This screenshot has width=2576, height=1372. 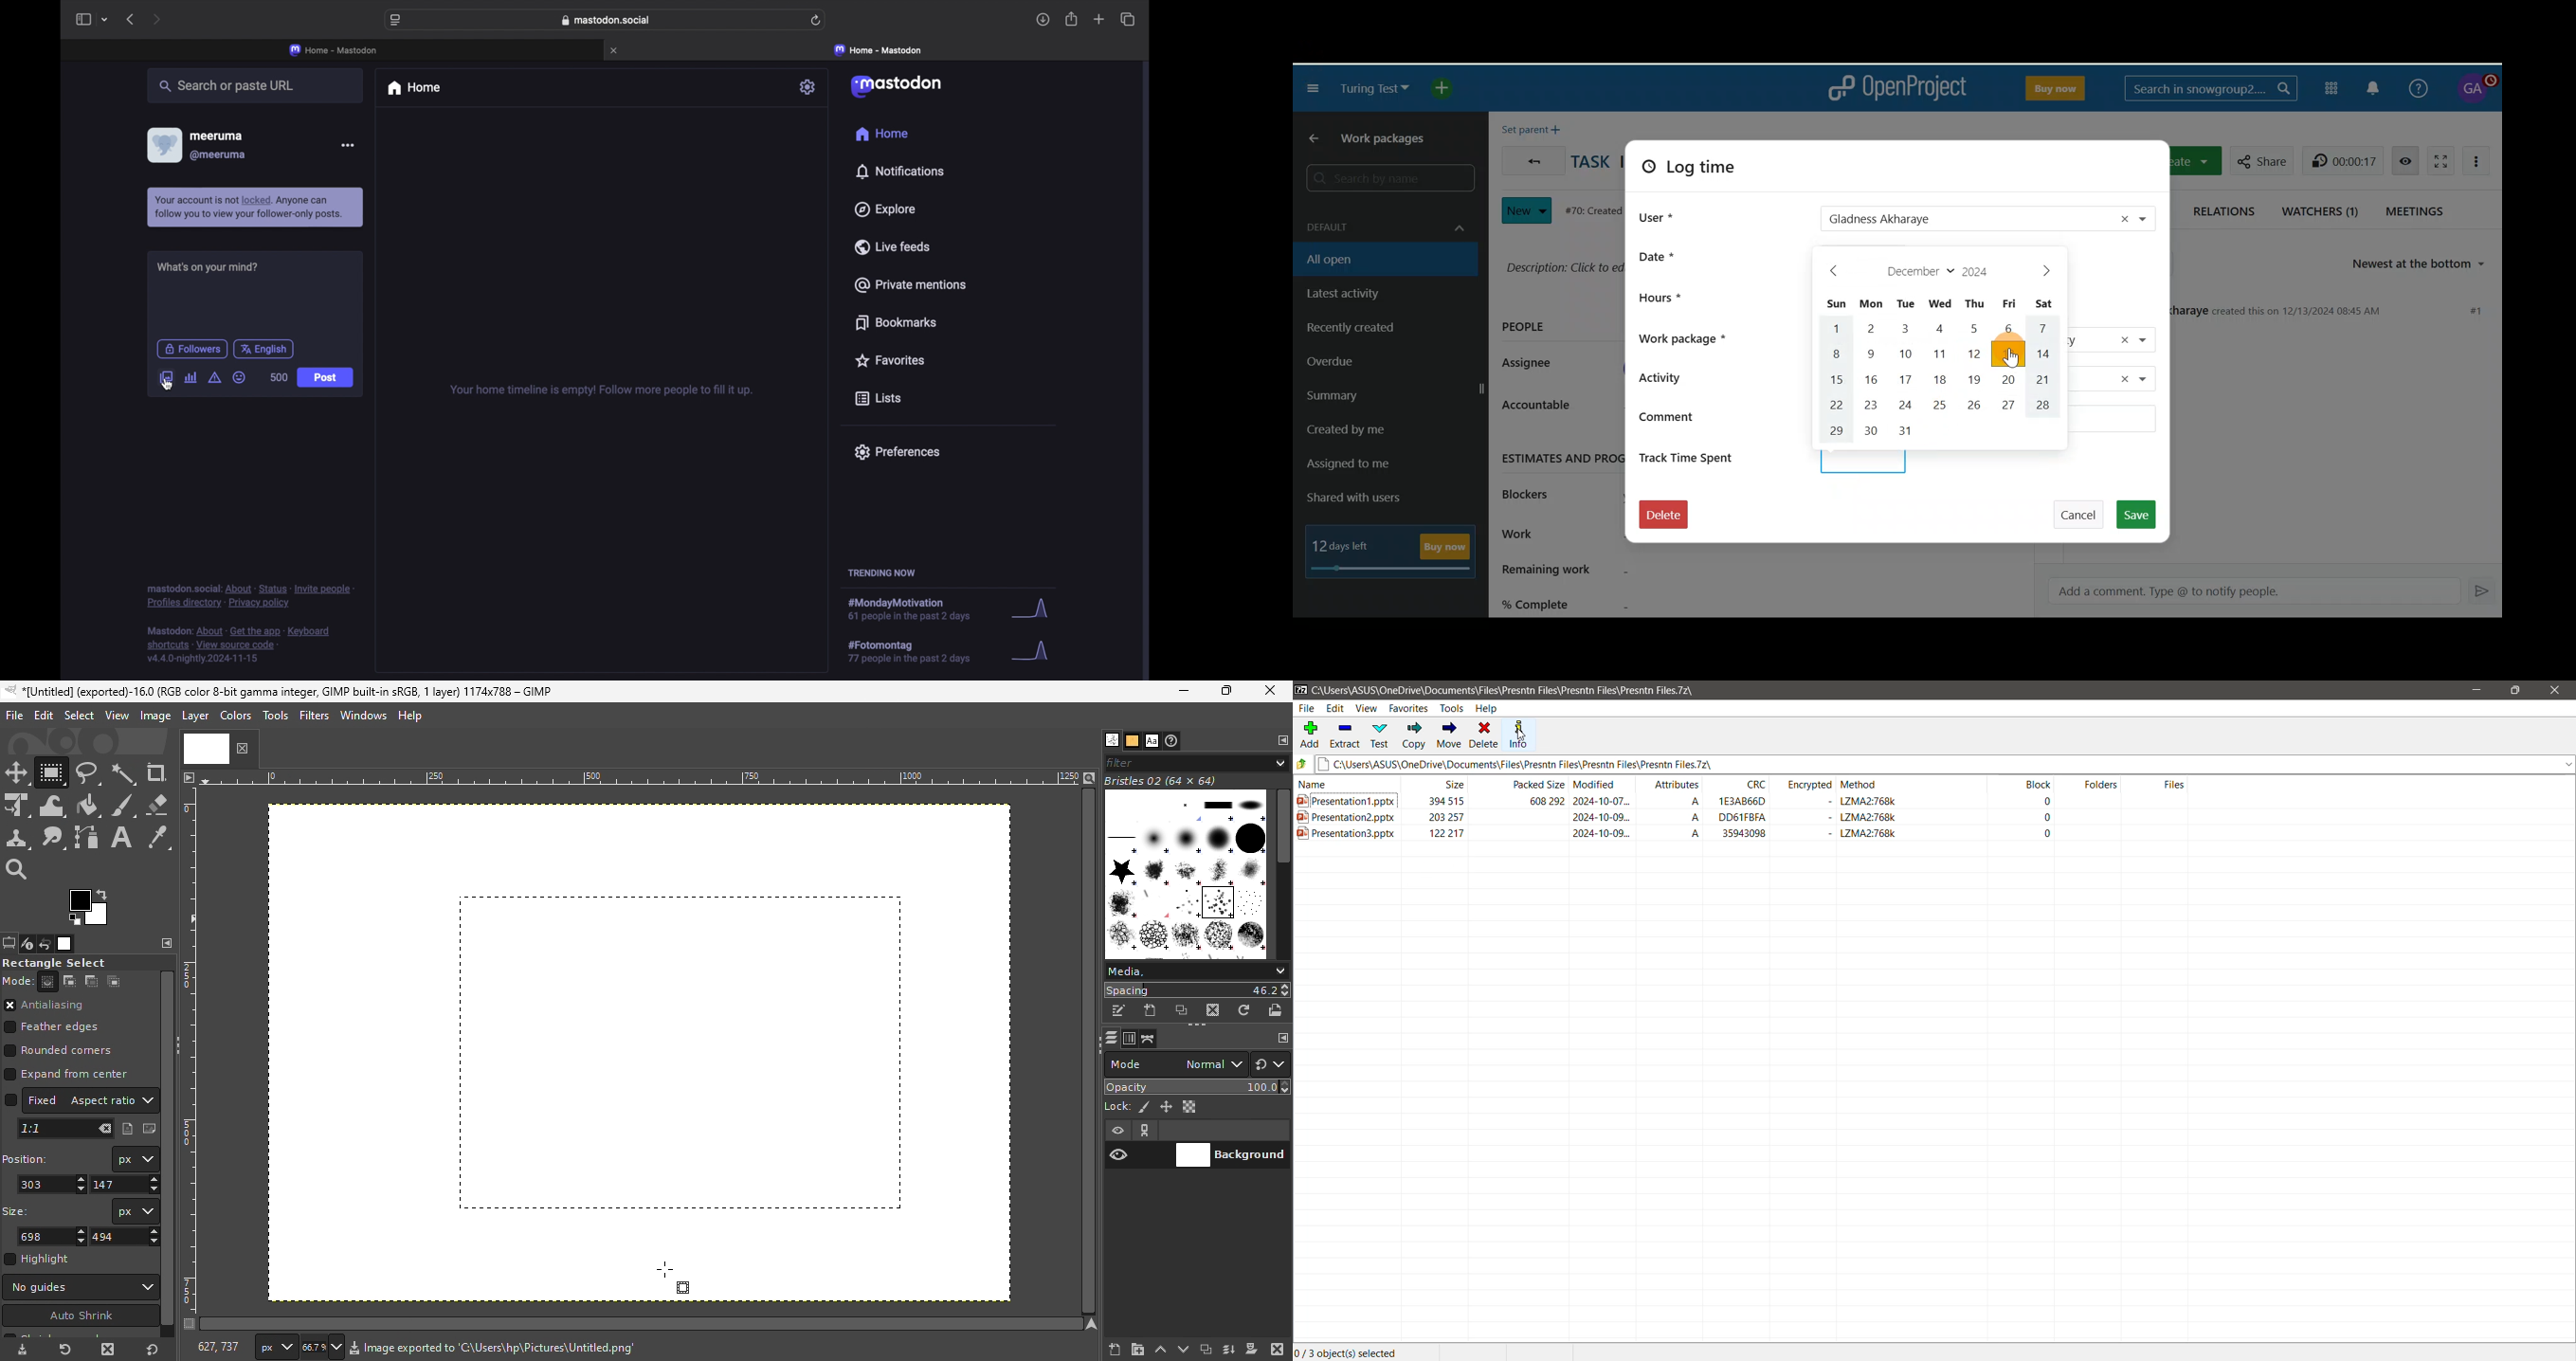 I want to click on meeruma, so click(x=219, y=136).